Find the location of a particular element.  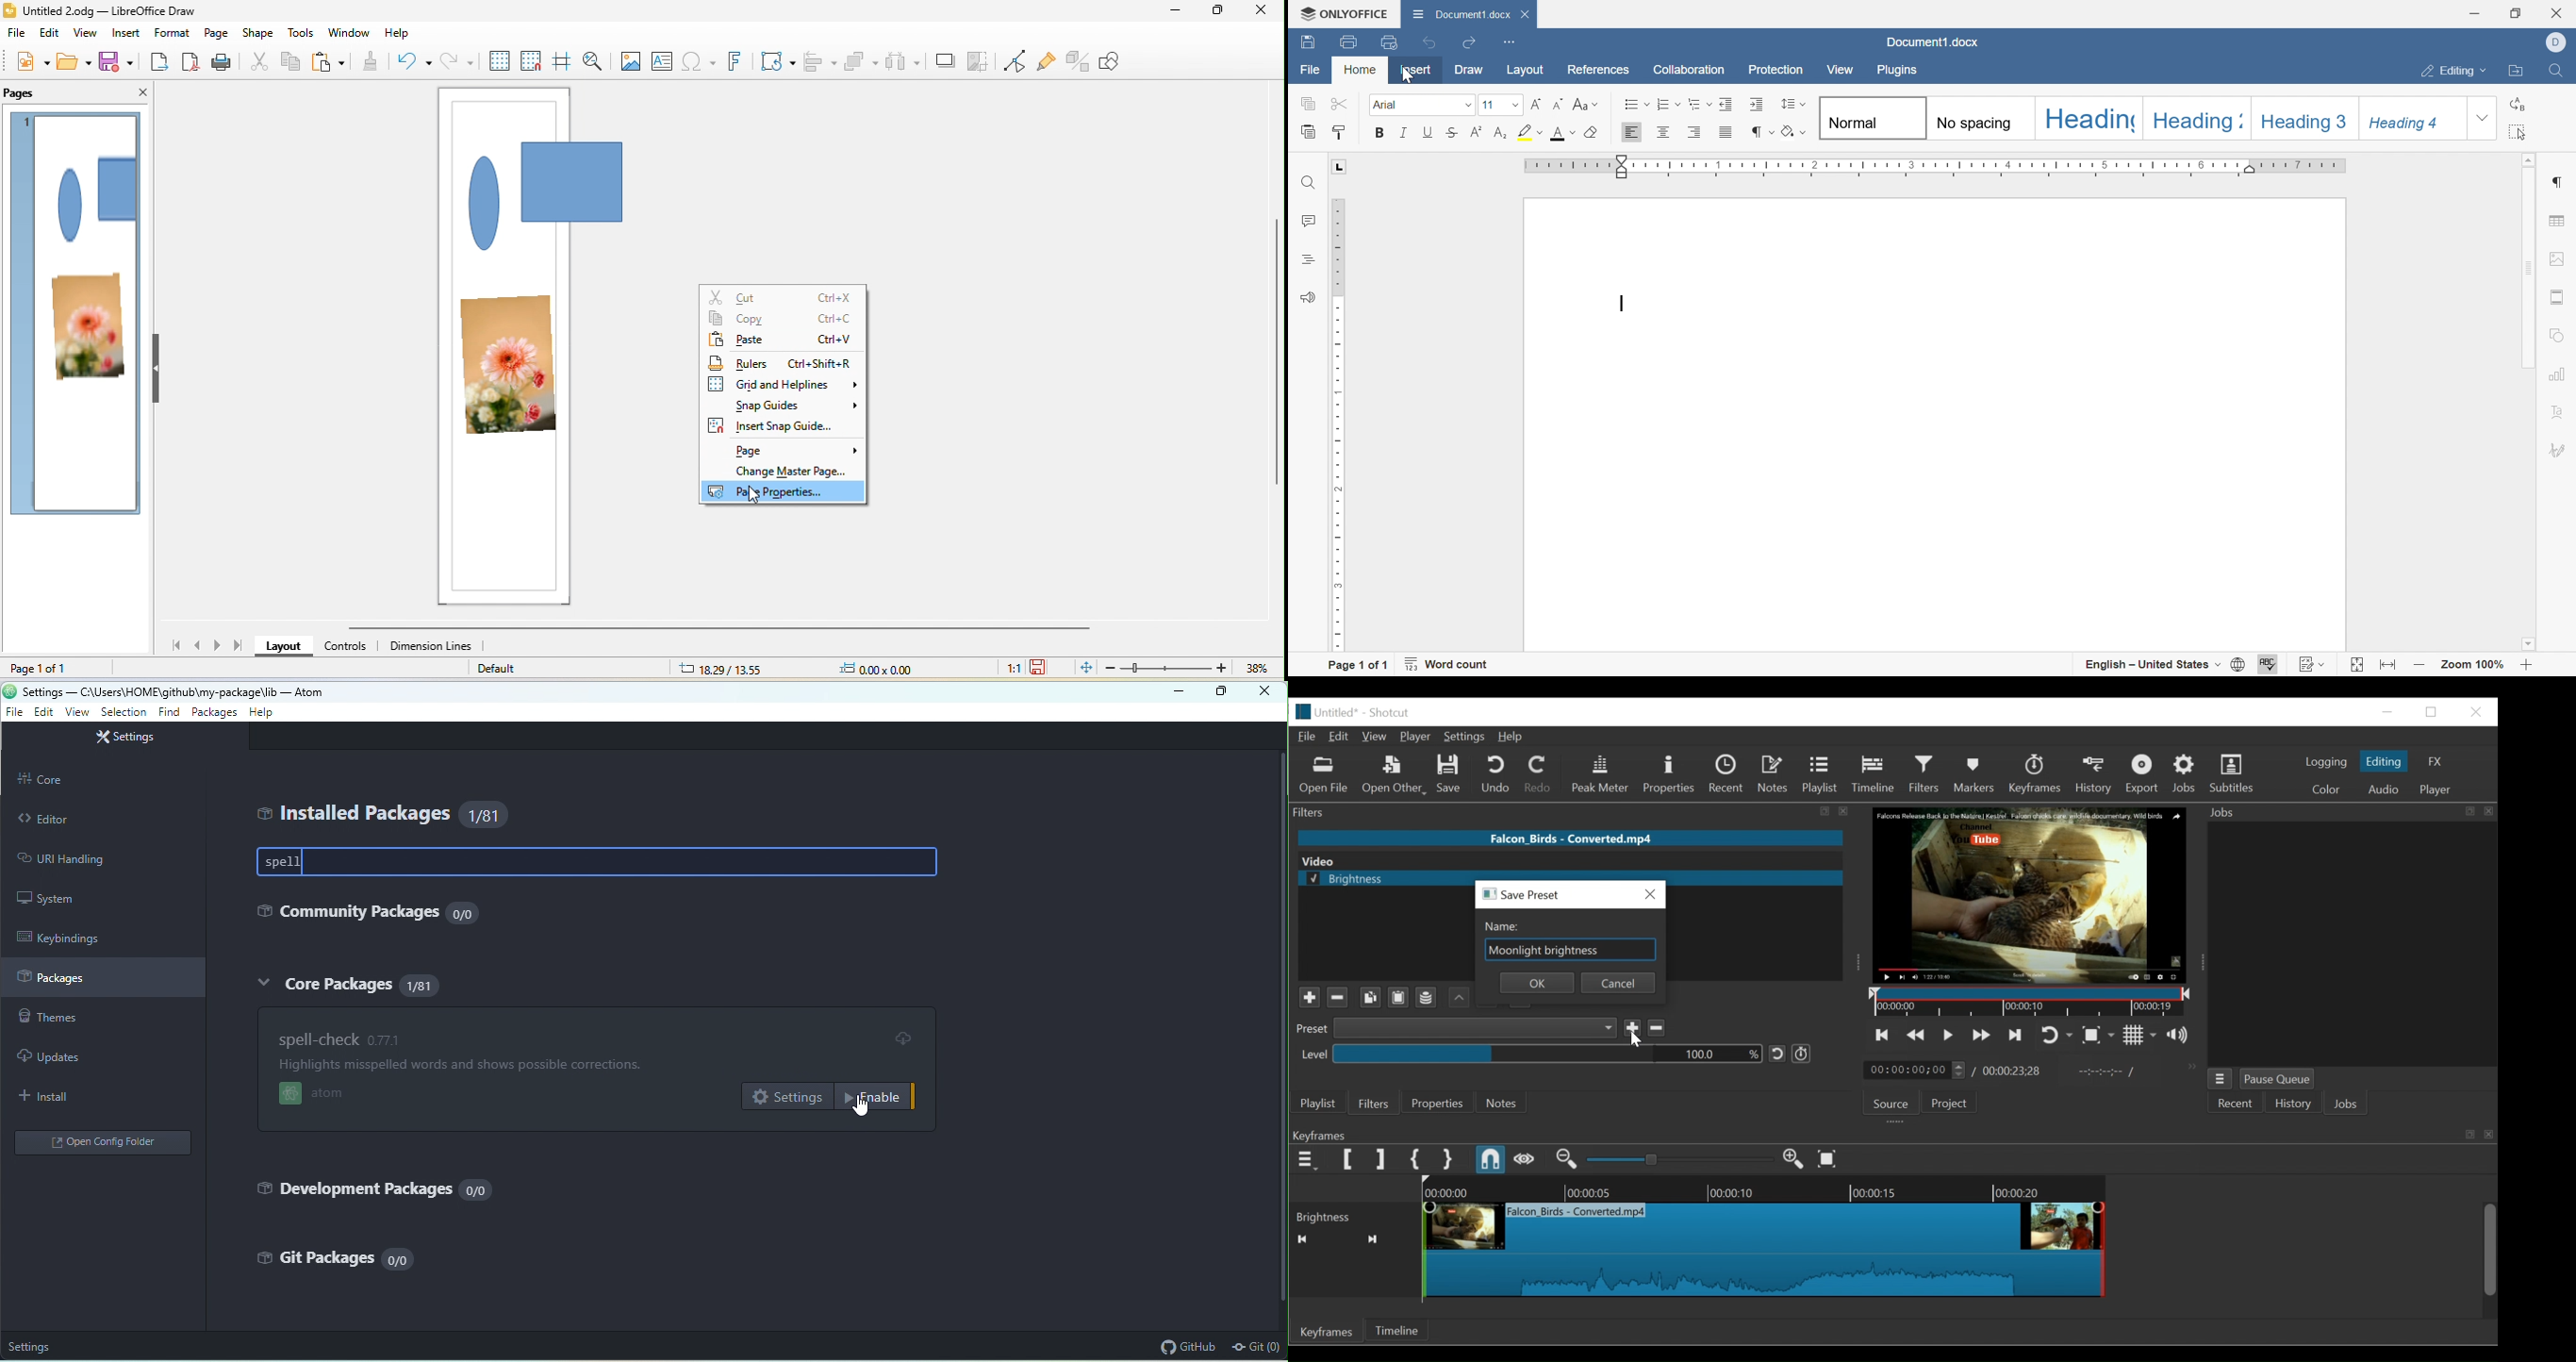

Heading 3 is located at coordinates (2303, 122).